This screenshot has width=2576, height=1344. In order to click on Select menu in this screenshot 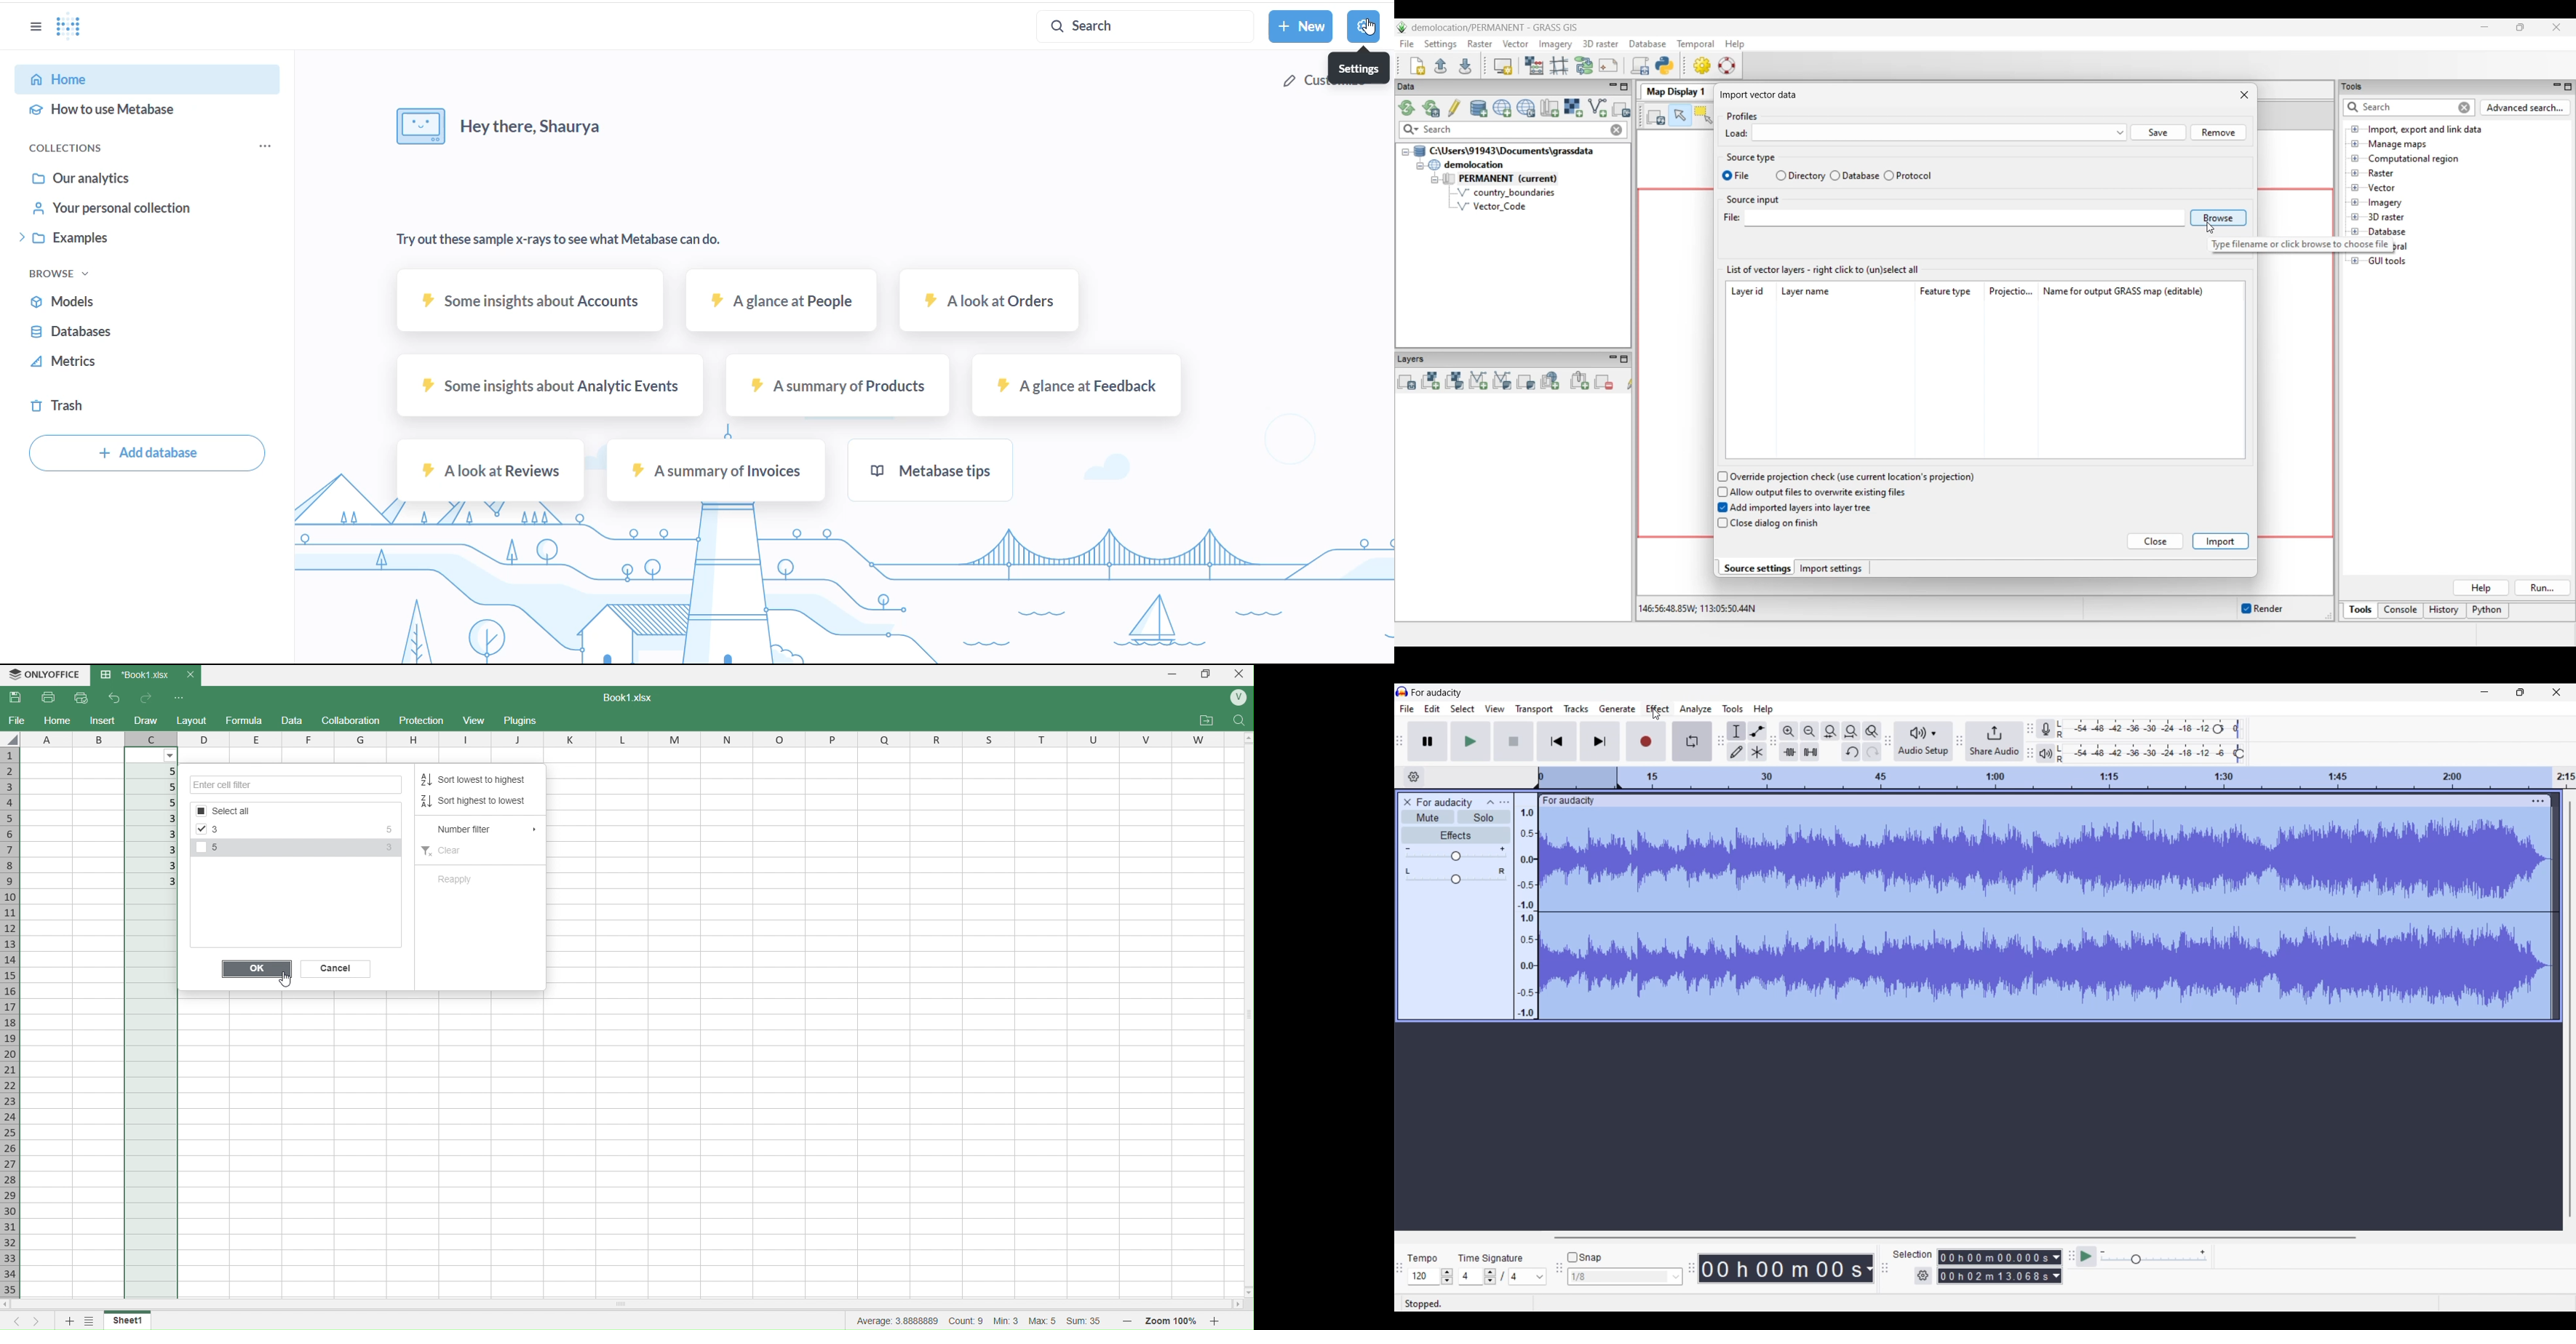, I will do `click(1463, 709)`.